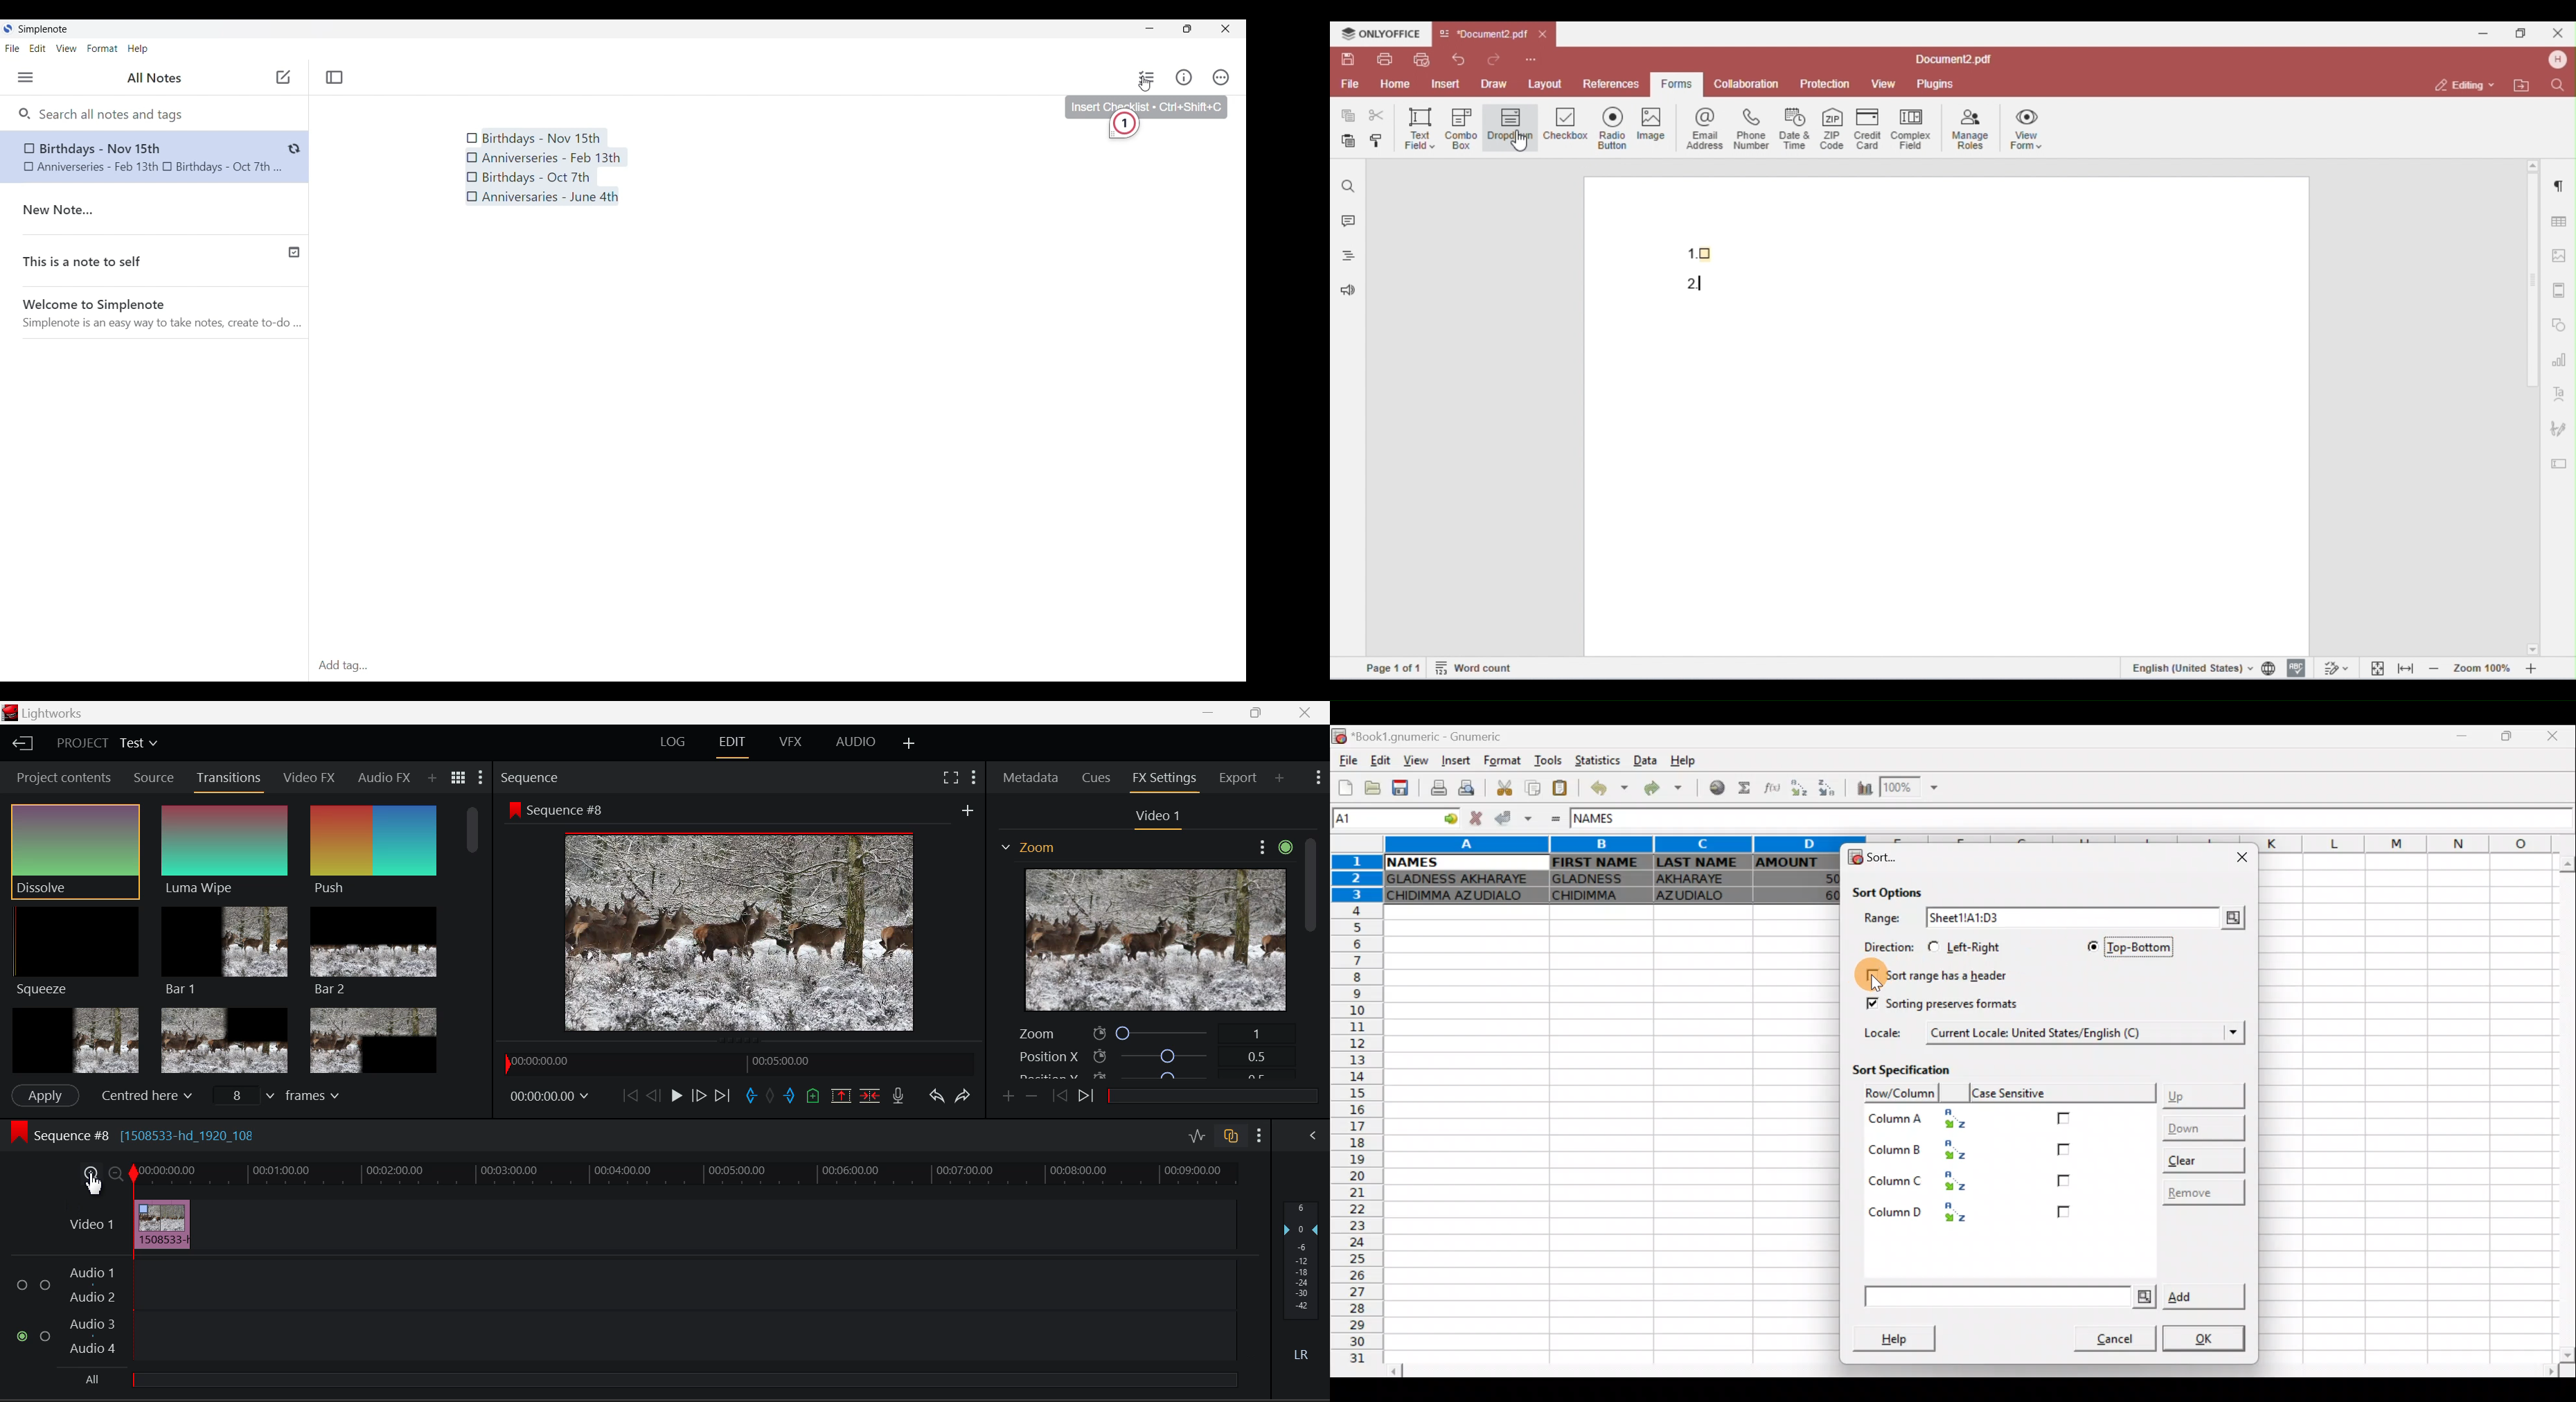 The image size is (2576, 1428). What do you see at coordinates (1412, 761) in the screenshot?
I see `View` at bounding box center [1412, 761].